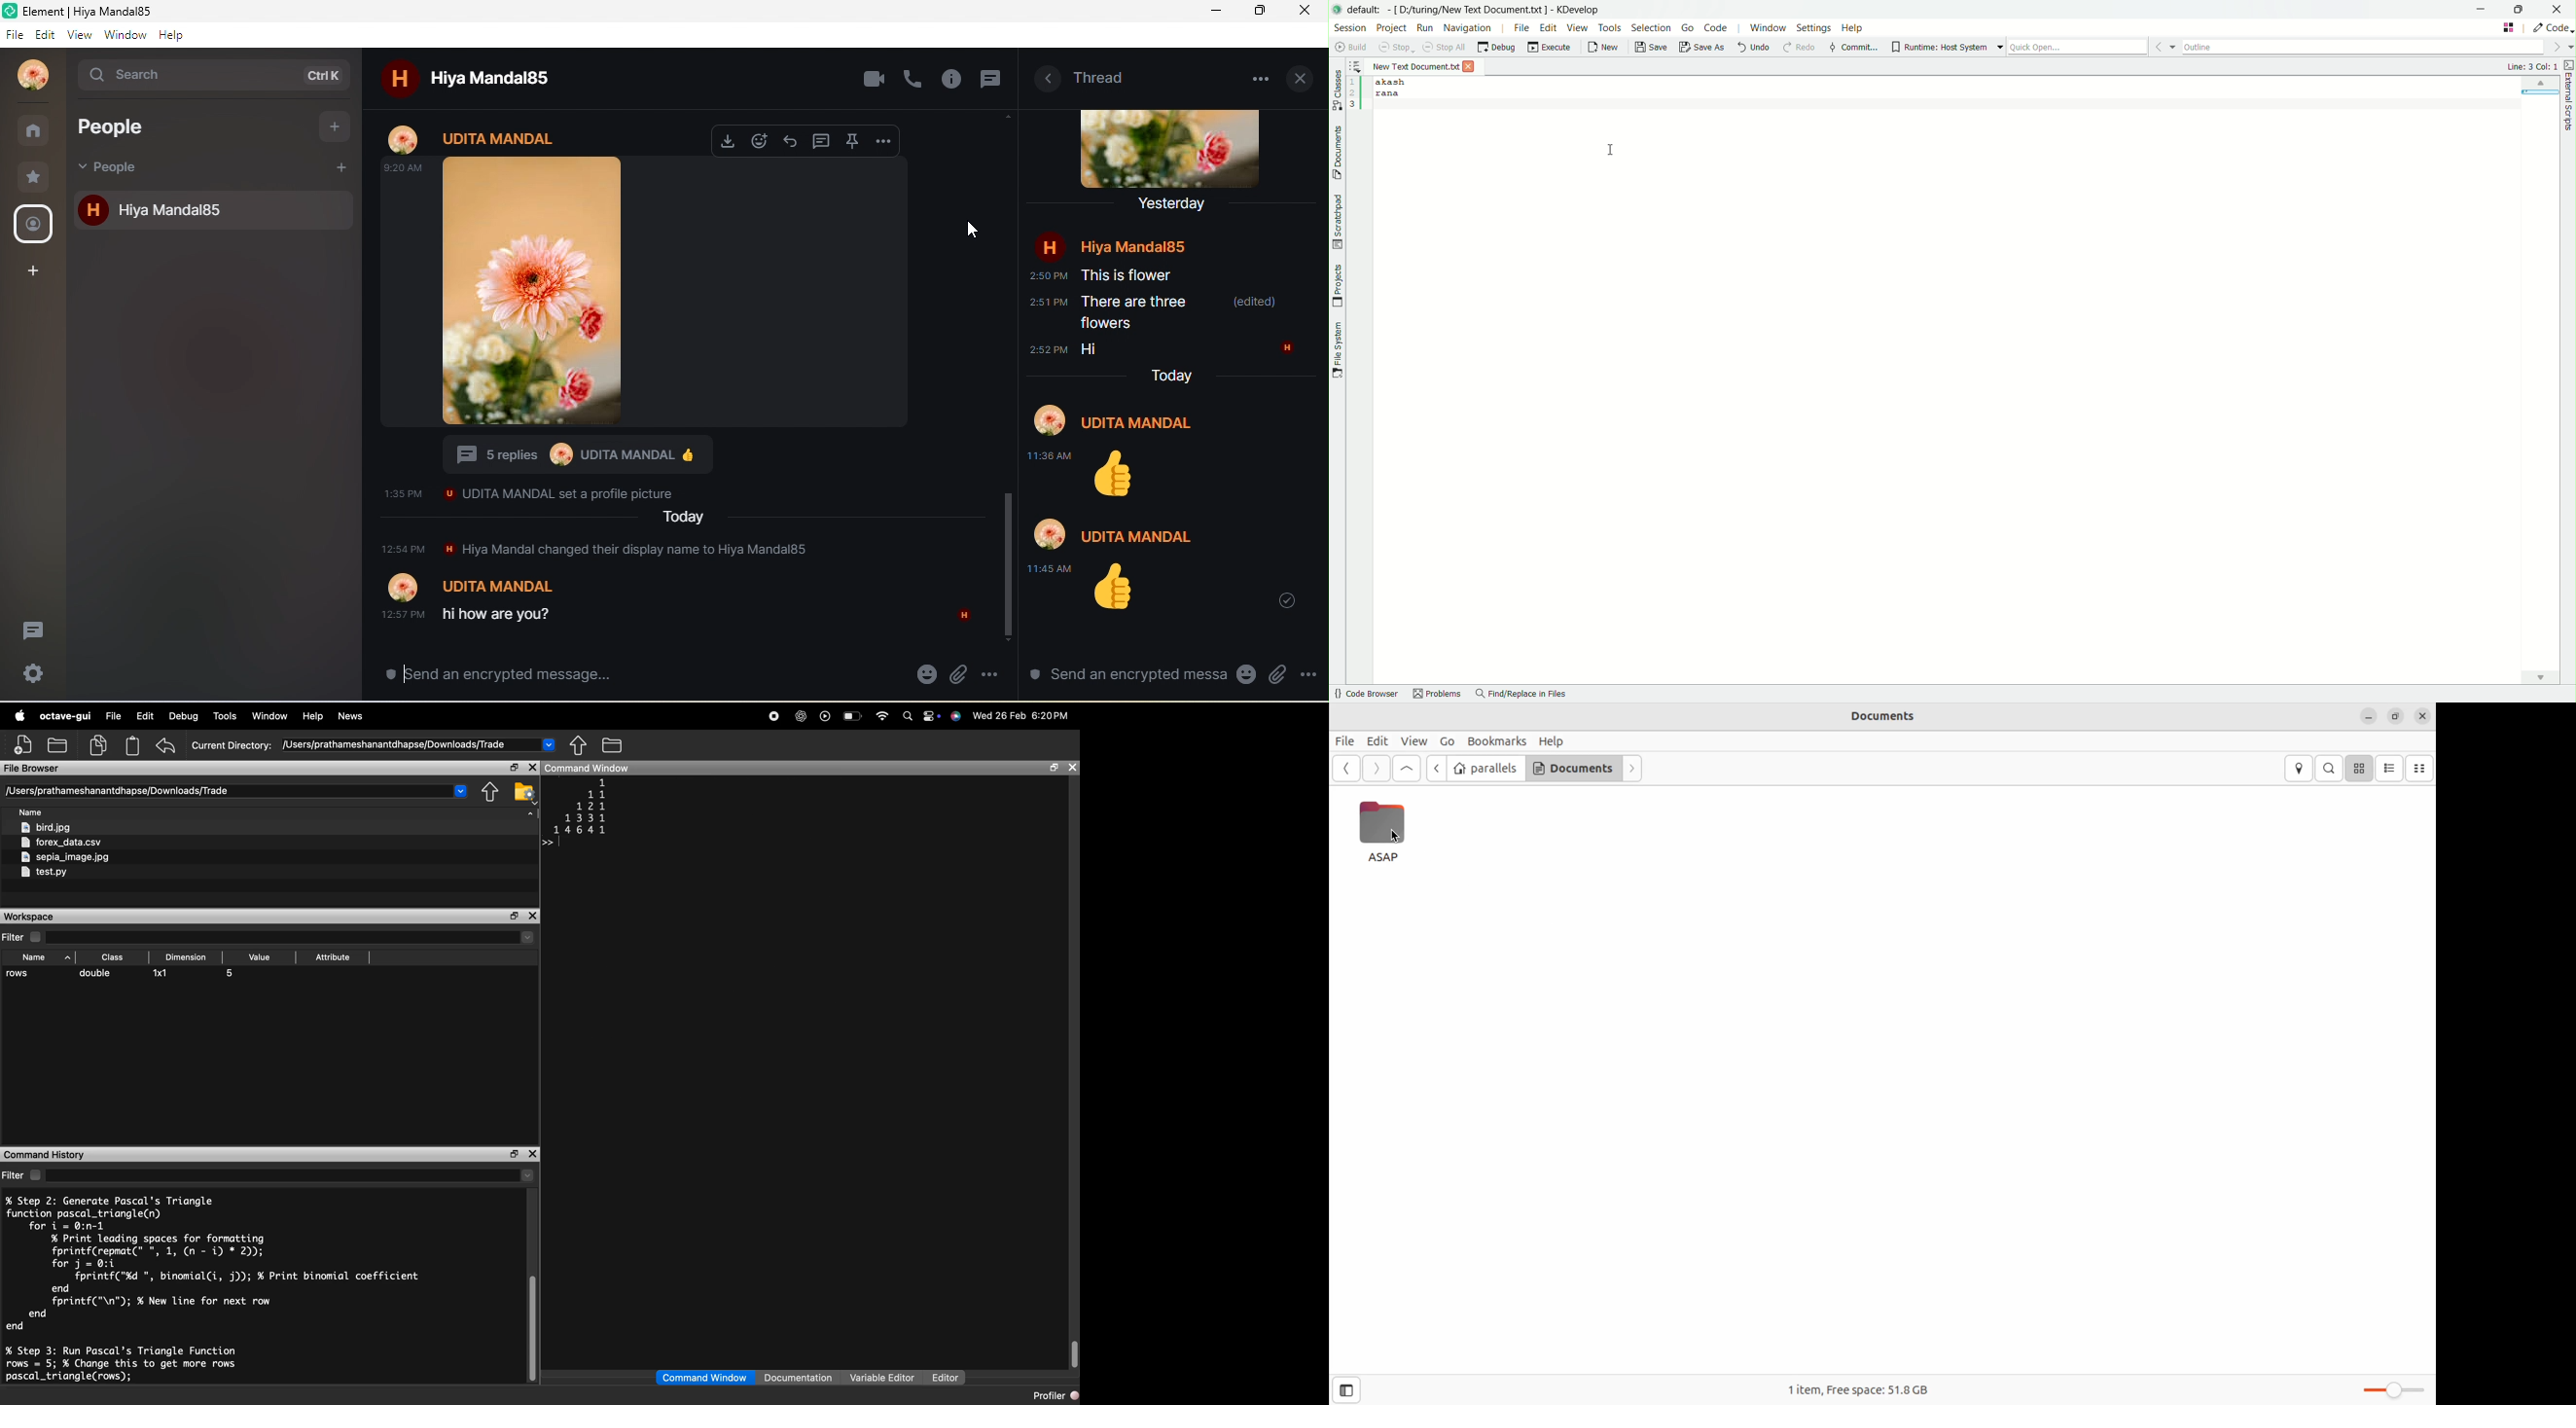  What do you see at coordinates (1049, 421) in the screenshot?
I see `Profile picture` at bounding box center [1049, 421].